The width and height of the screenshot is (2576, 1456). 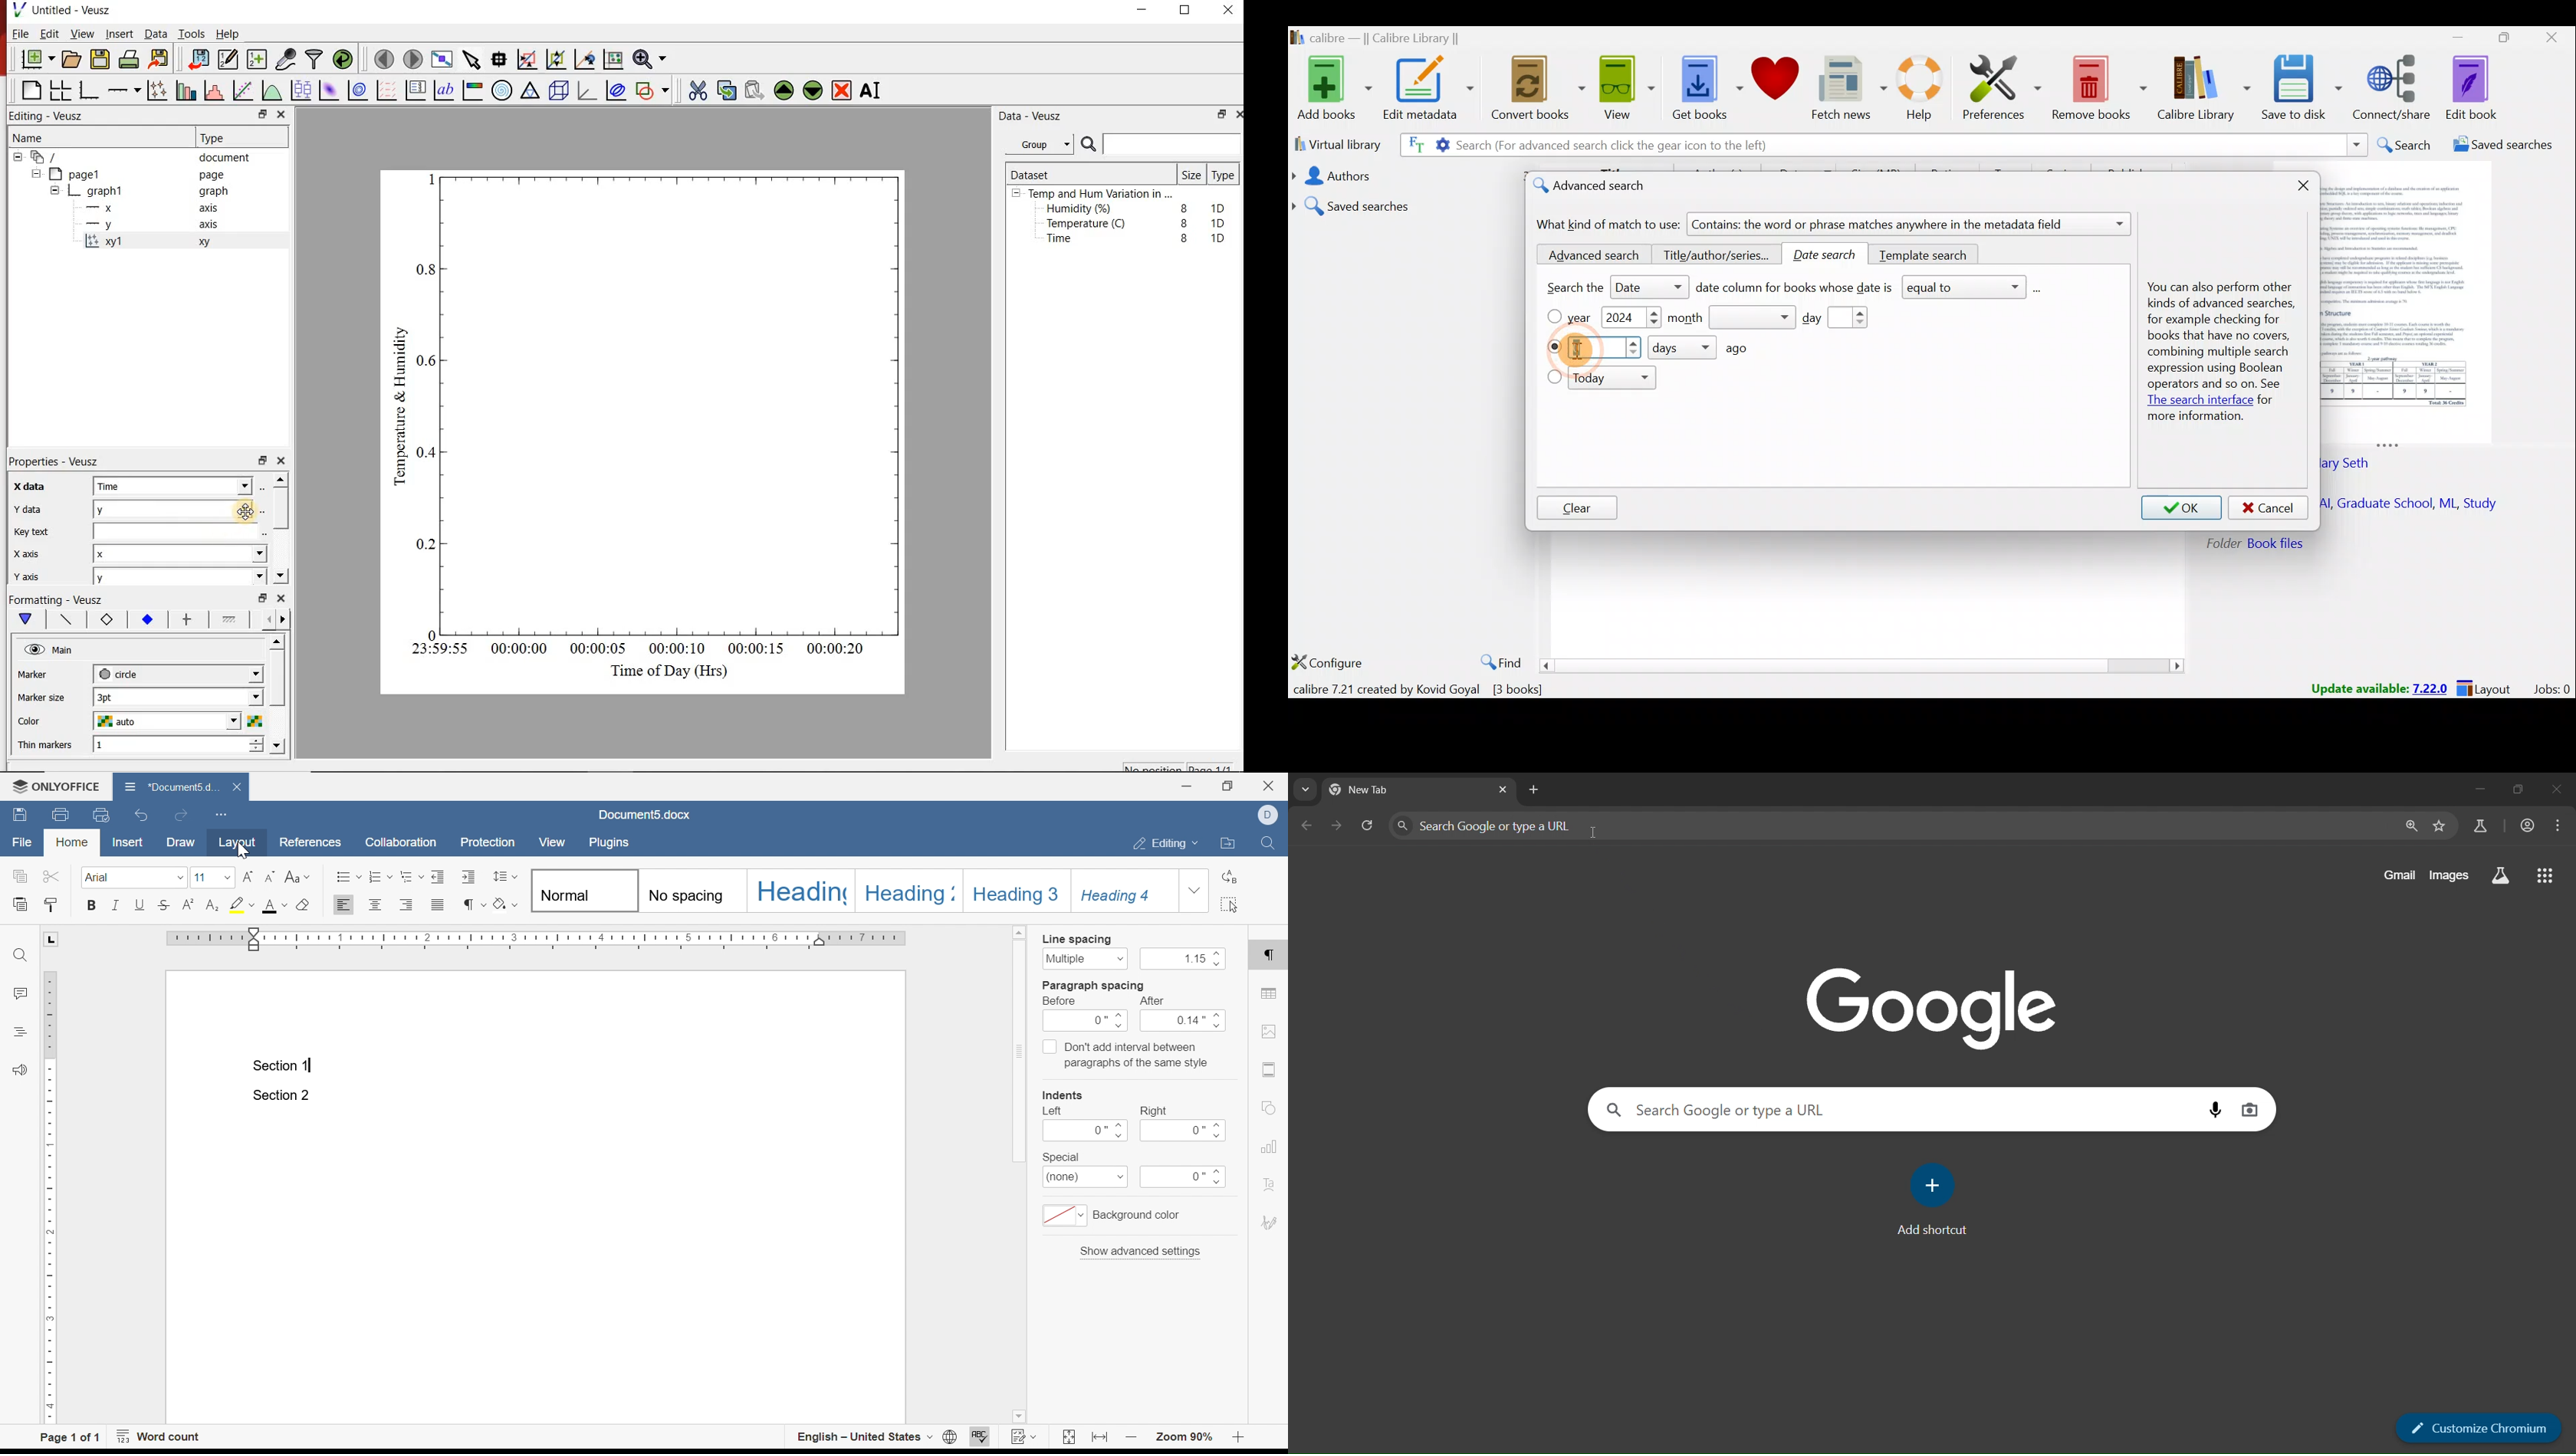 I want to click on drop down, so click(x=226, y=877).